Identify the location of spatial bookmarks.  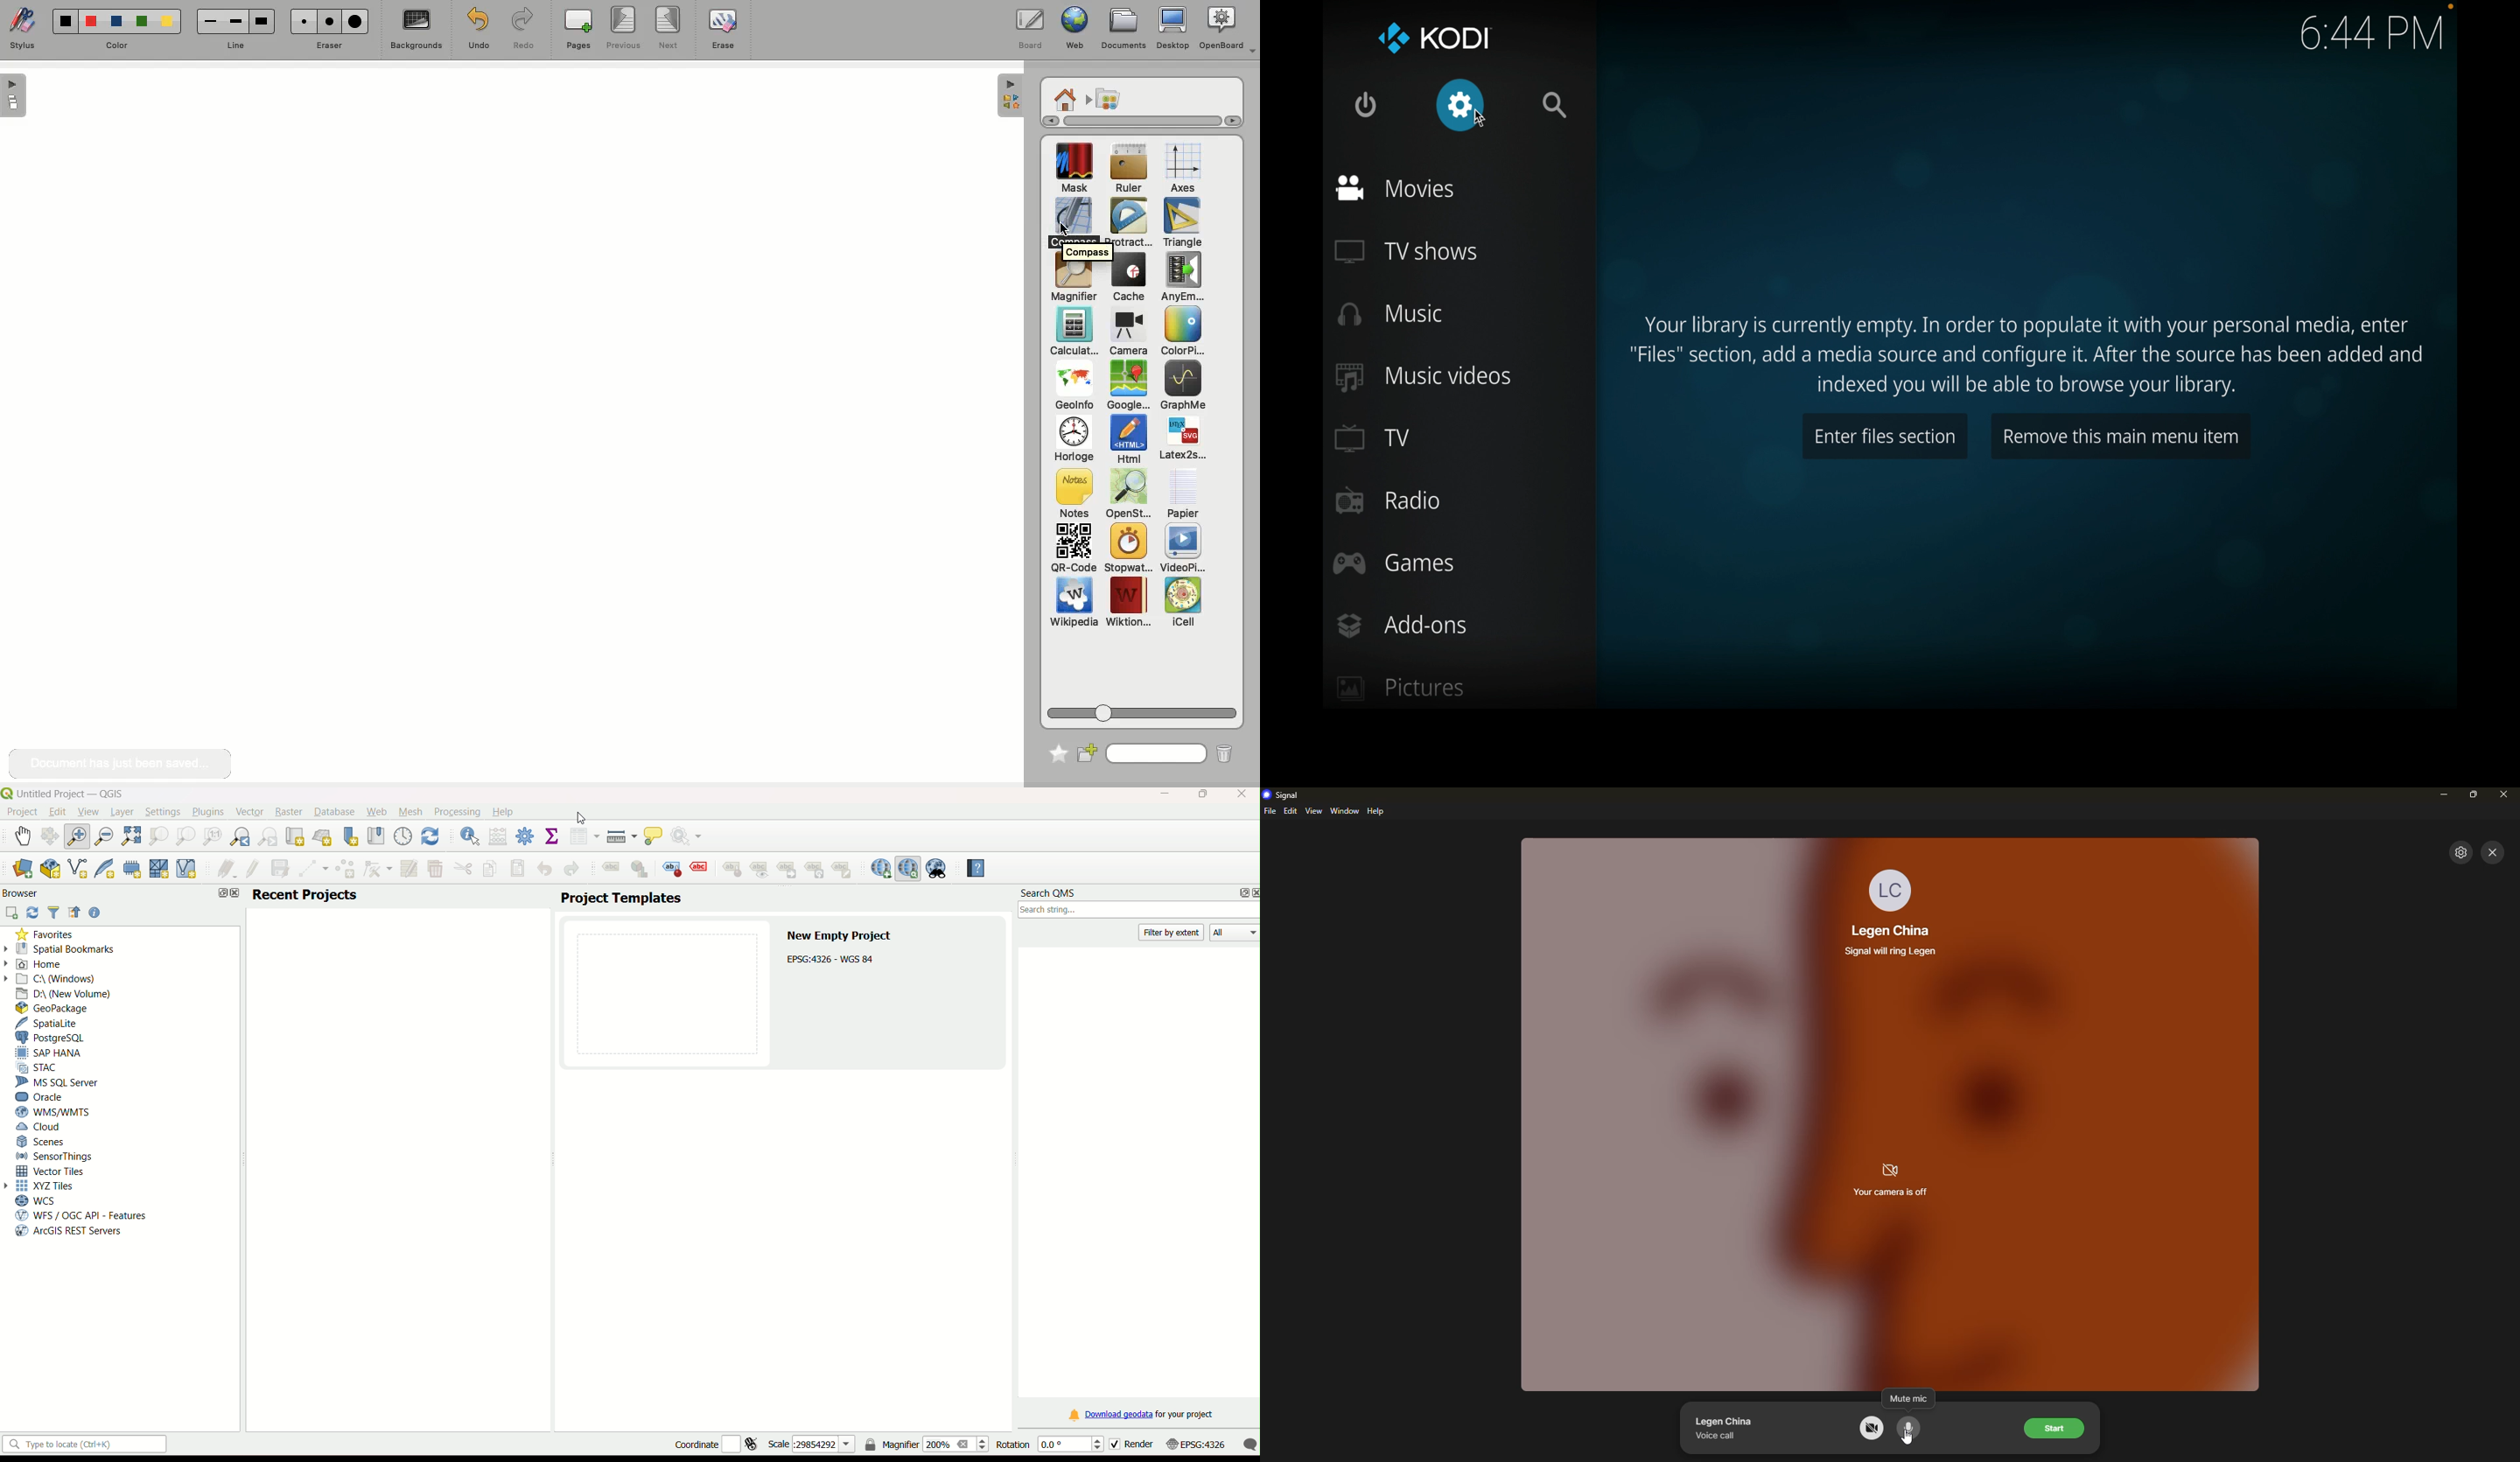
(67, 949).